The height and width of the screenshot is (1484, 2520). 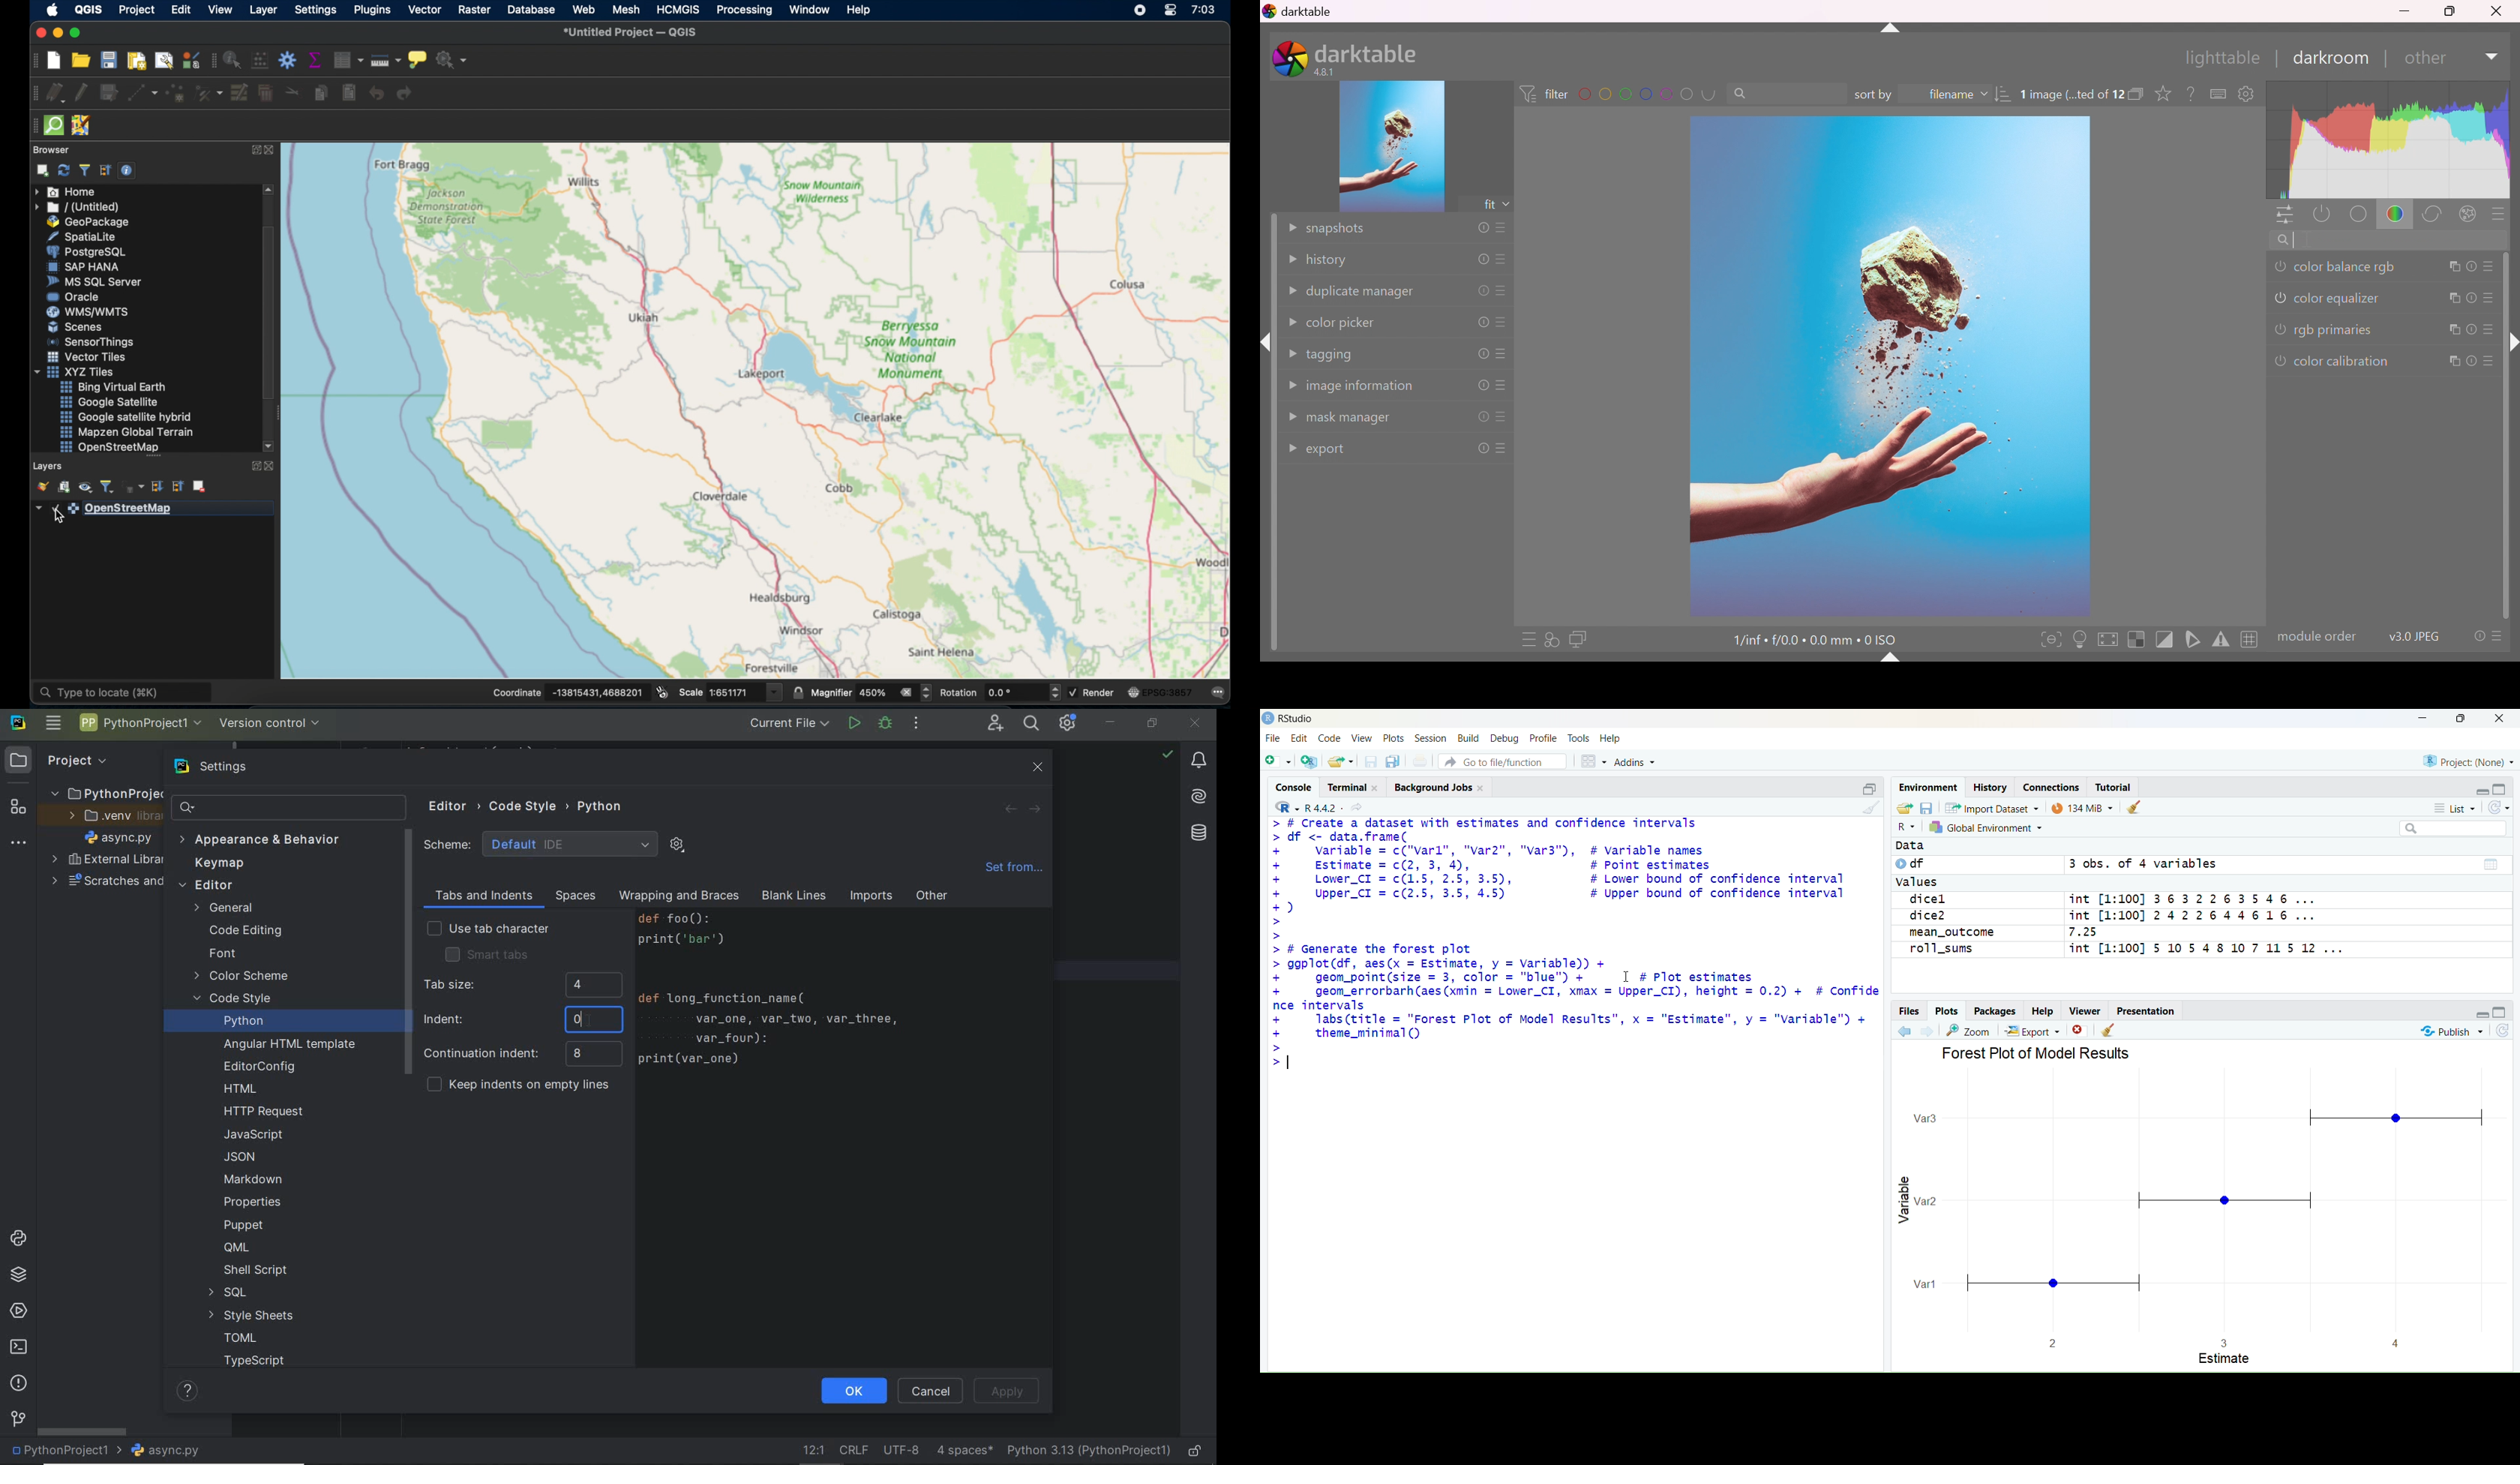 What do you see at coordinates (1634, 762) in the screenshot?
I see `Addins` at bounding box center [1634, 762].